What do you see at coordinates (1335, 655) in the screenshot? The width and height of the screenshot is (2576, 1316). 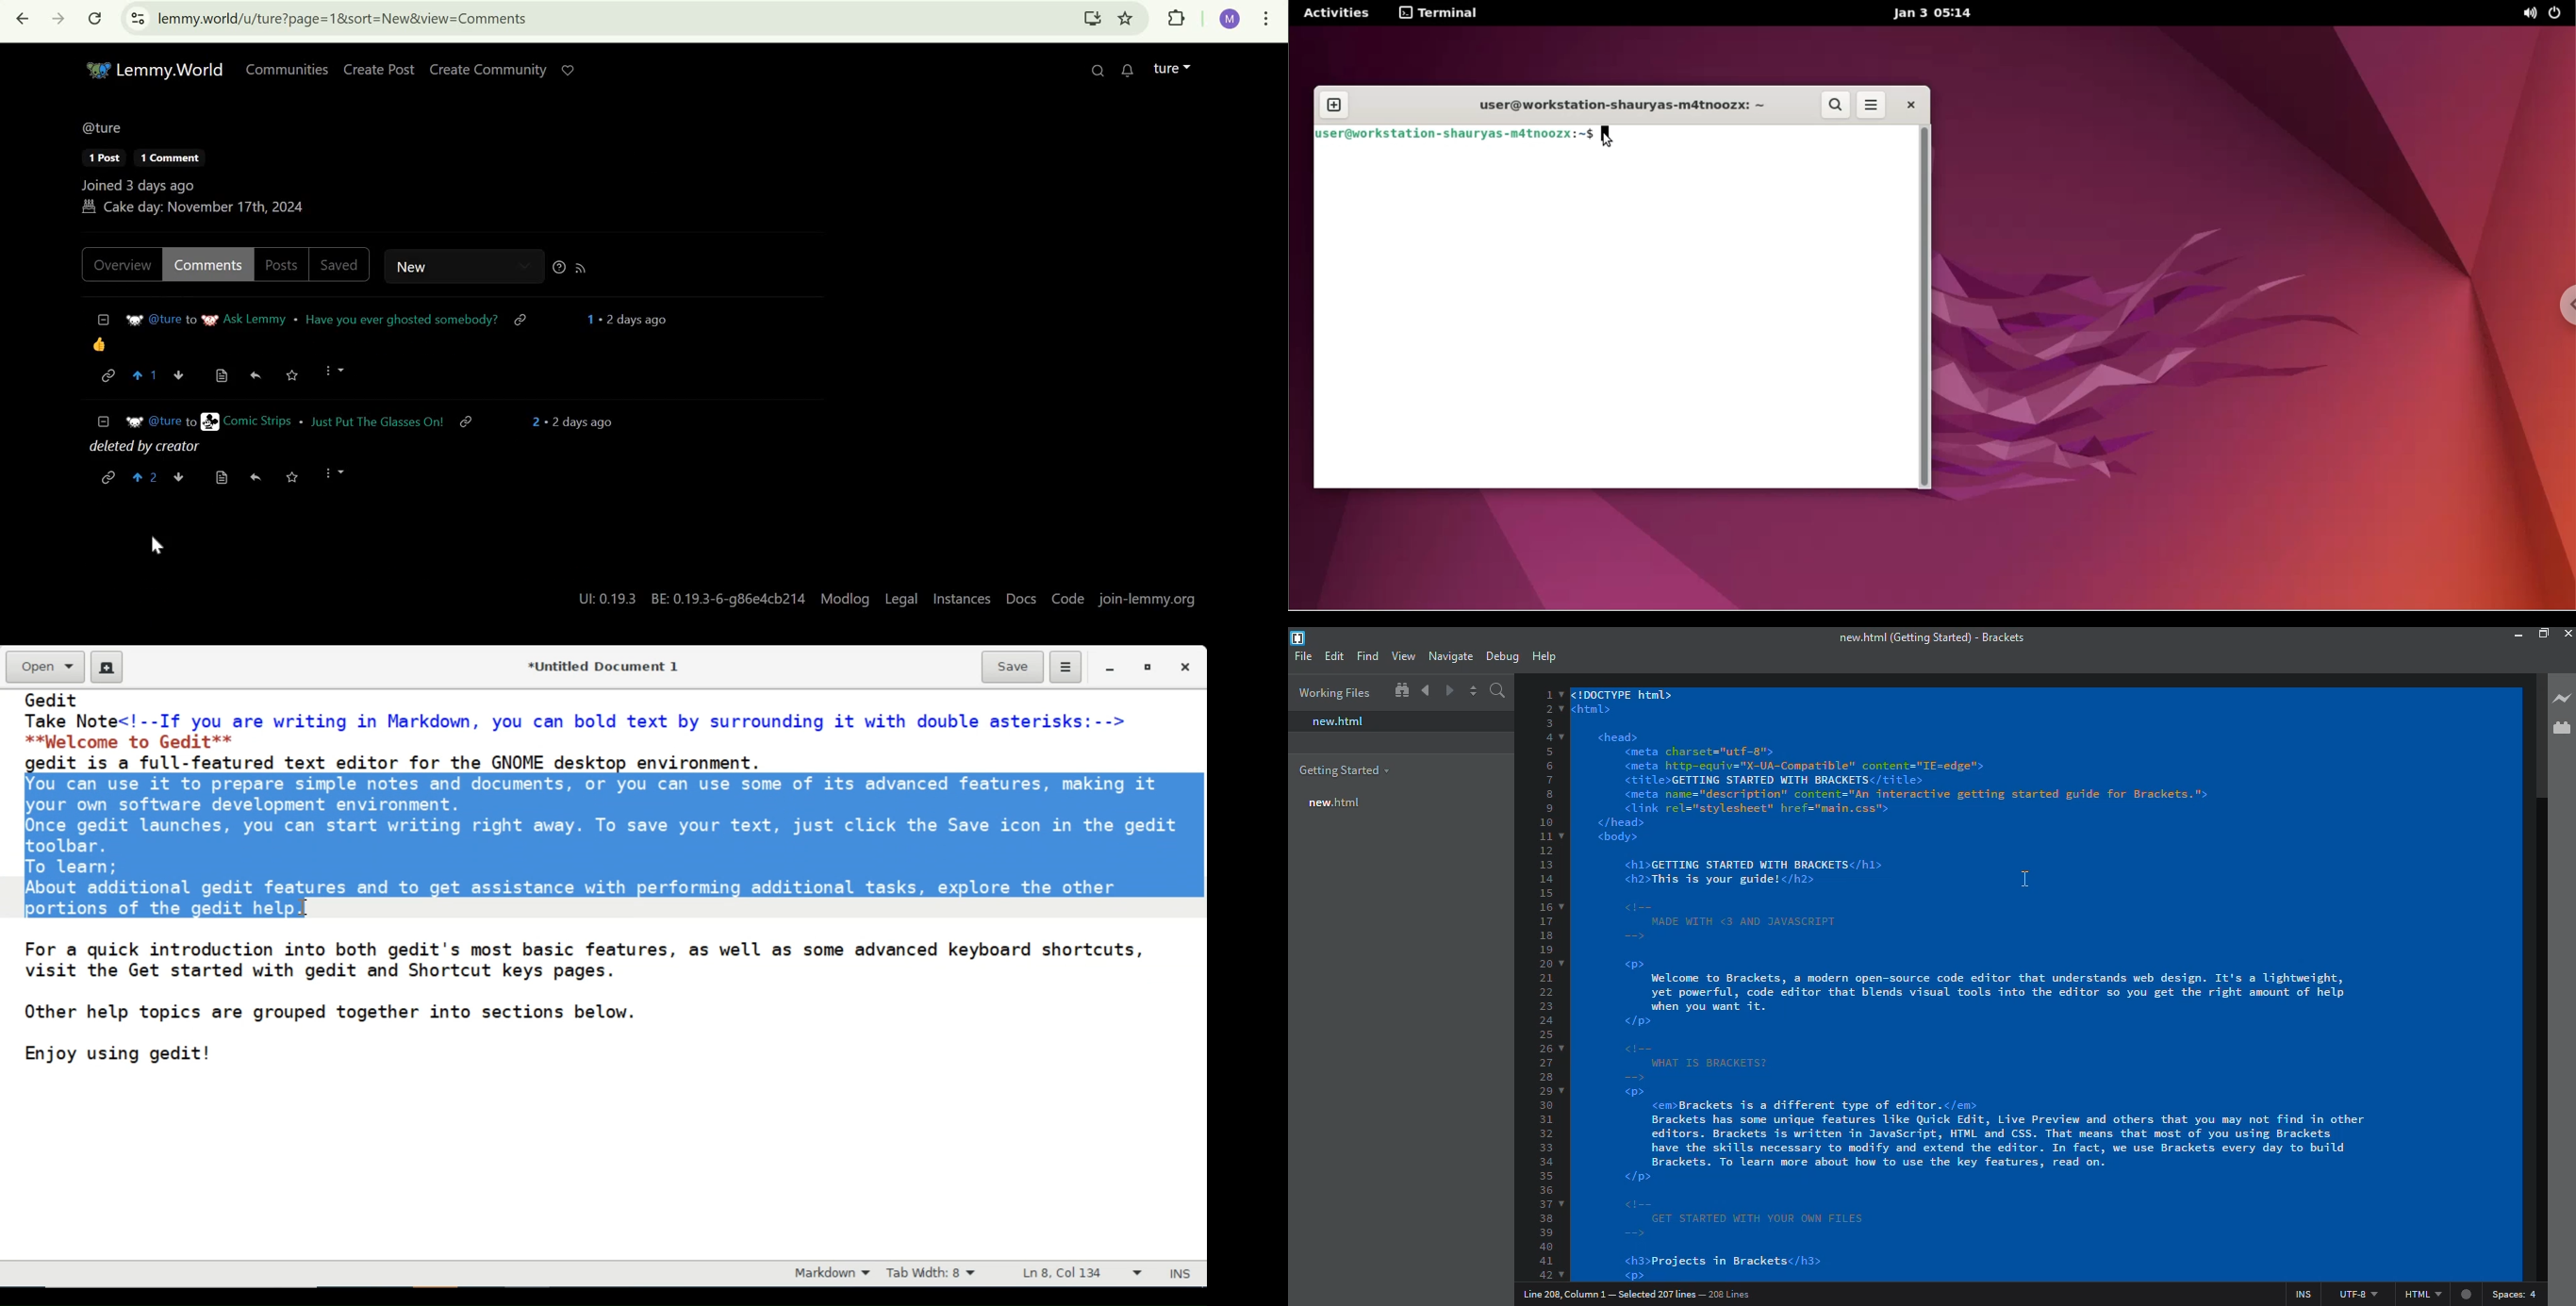 I see `edit` at bounding box center [1335, 655].